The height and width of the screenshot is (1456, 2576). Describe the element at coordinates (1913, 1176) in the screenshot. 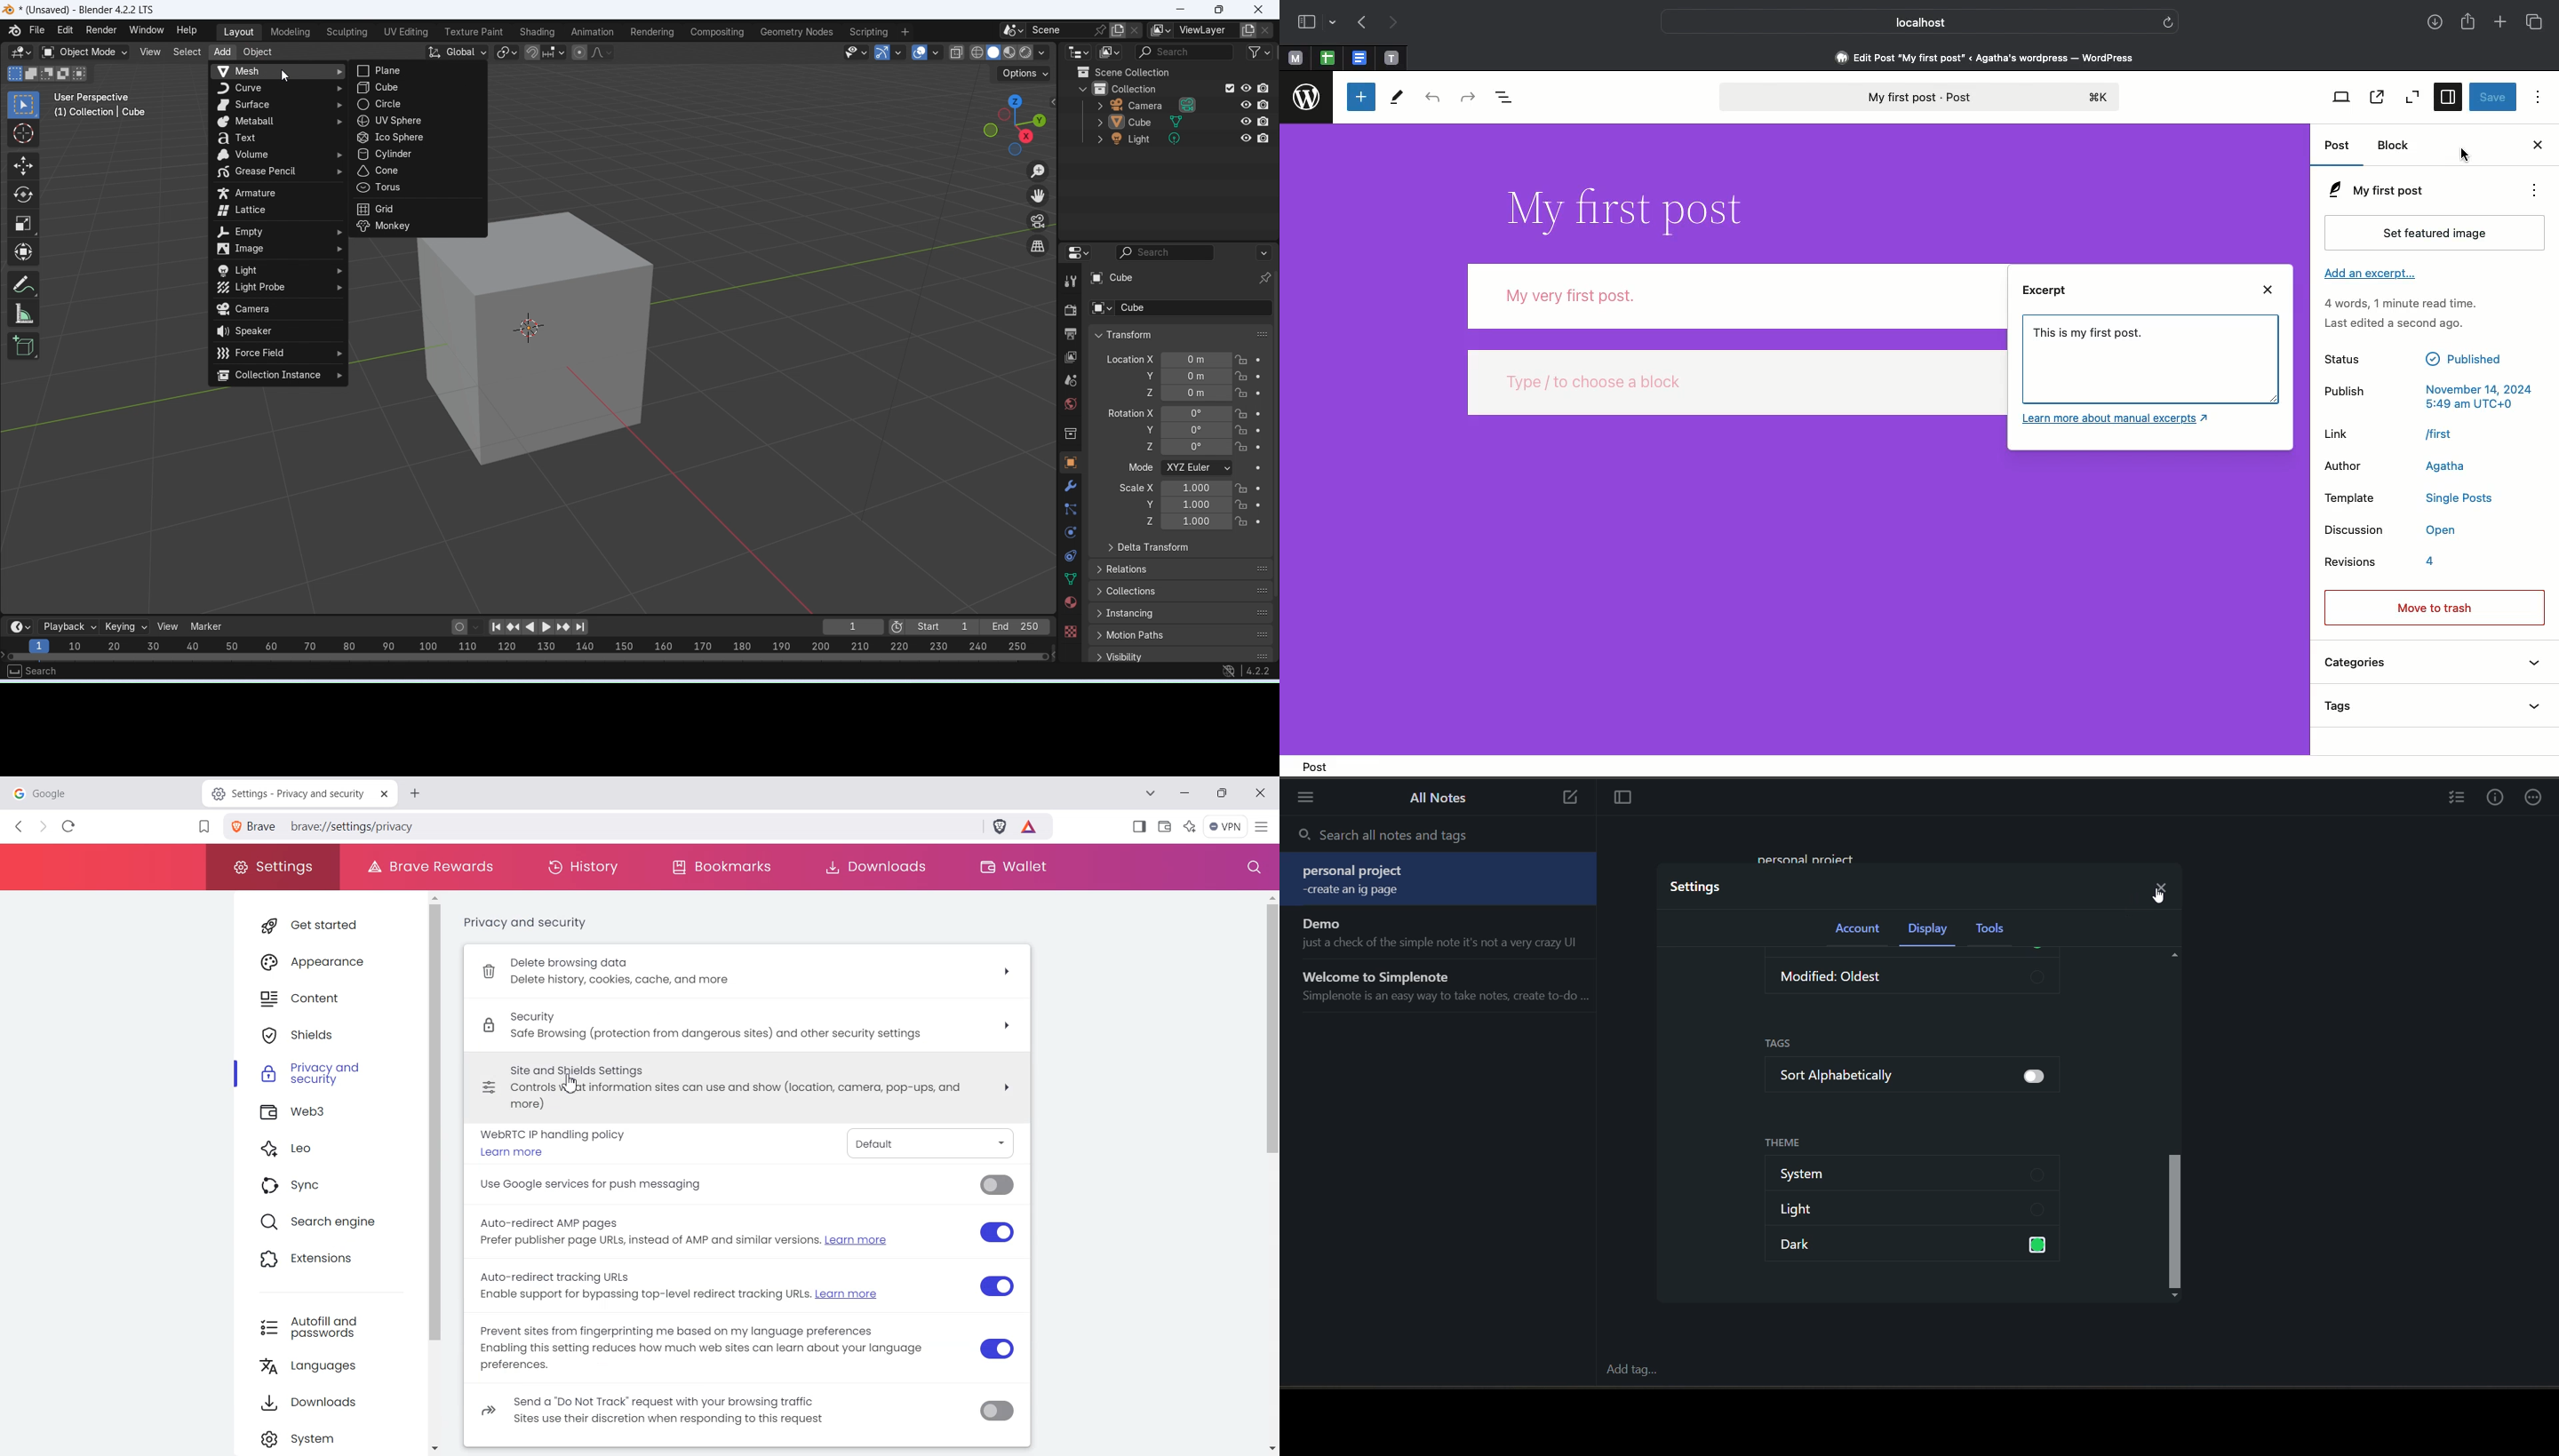

I see `system` at that location.